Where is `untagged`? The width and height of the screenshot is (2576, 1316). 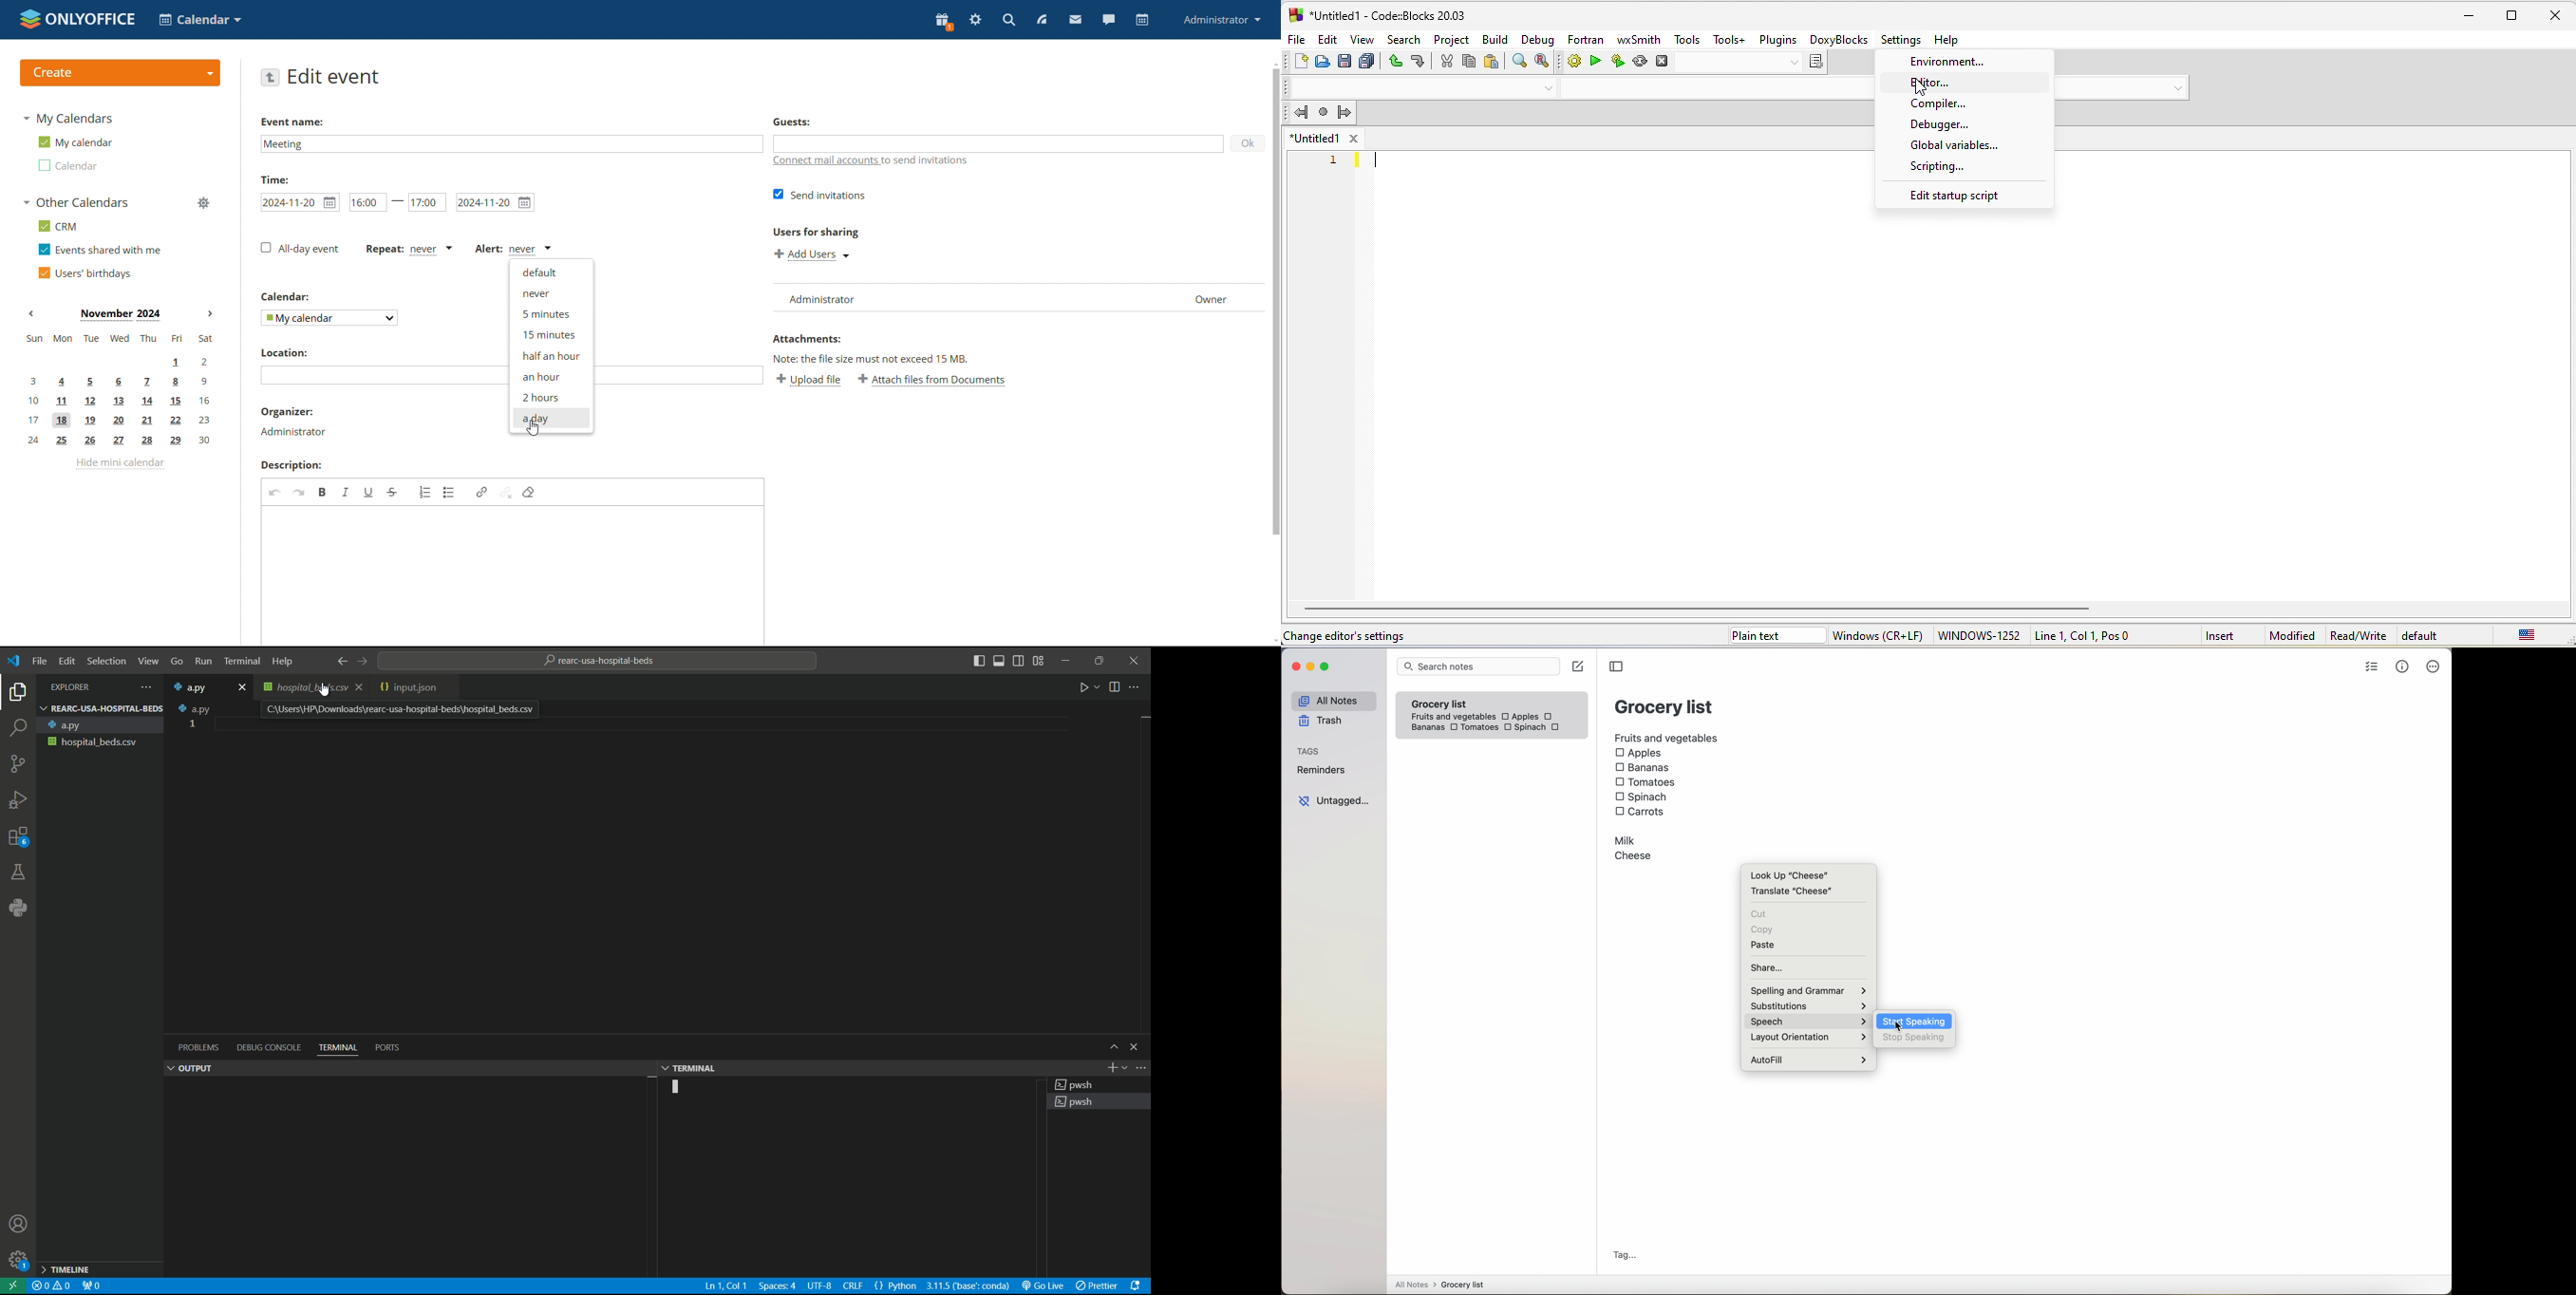
untagged is located at coordinates (1334, 800).